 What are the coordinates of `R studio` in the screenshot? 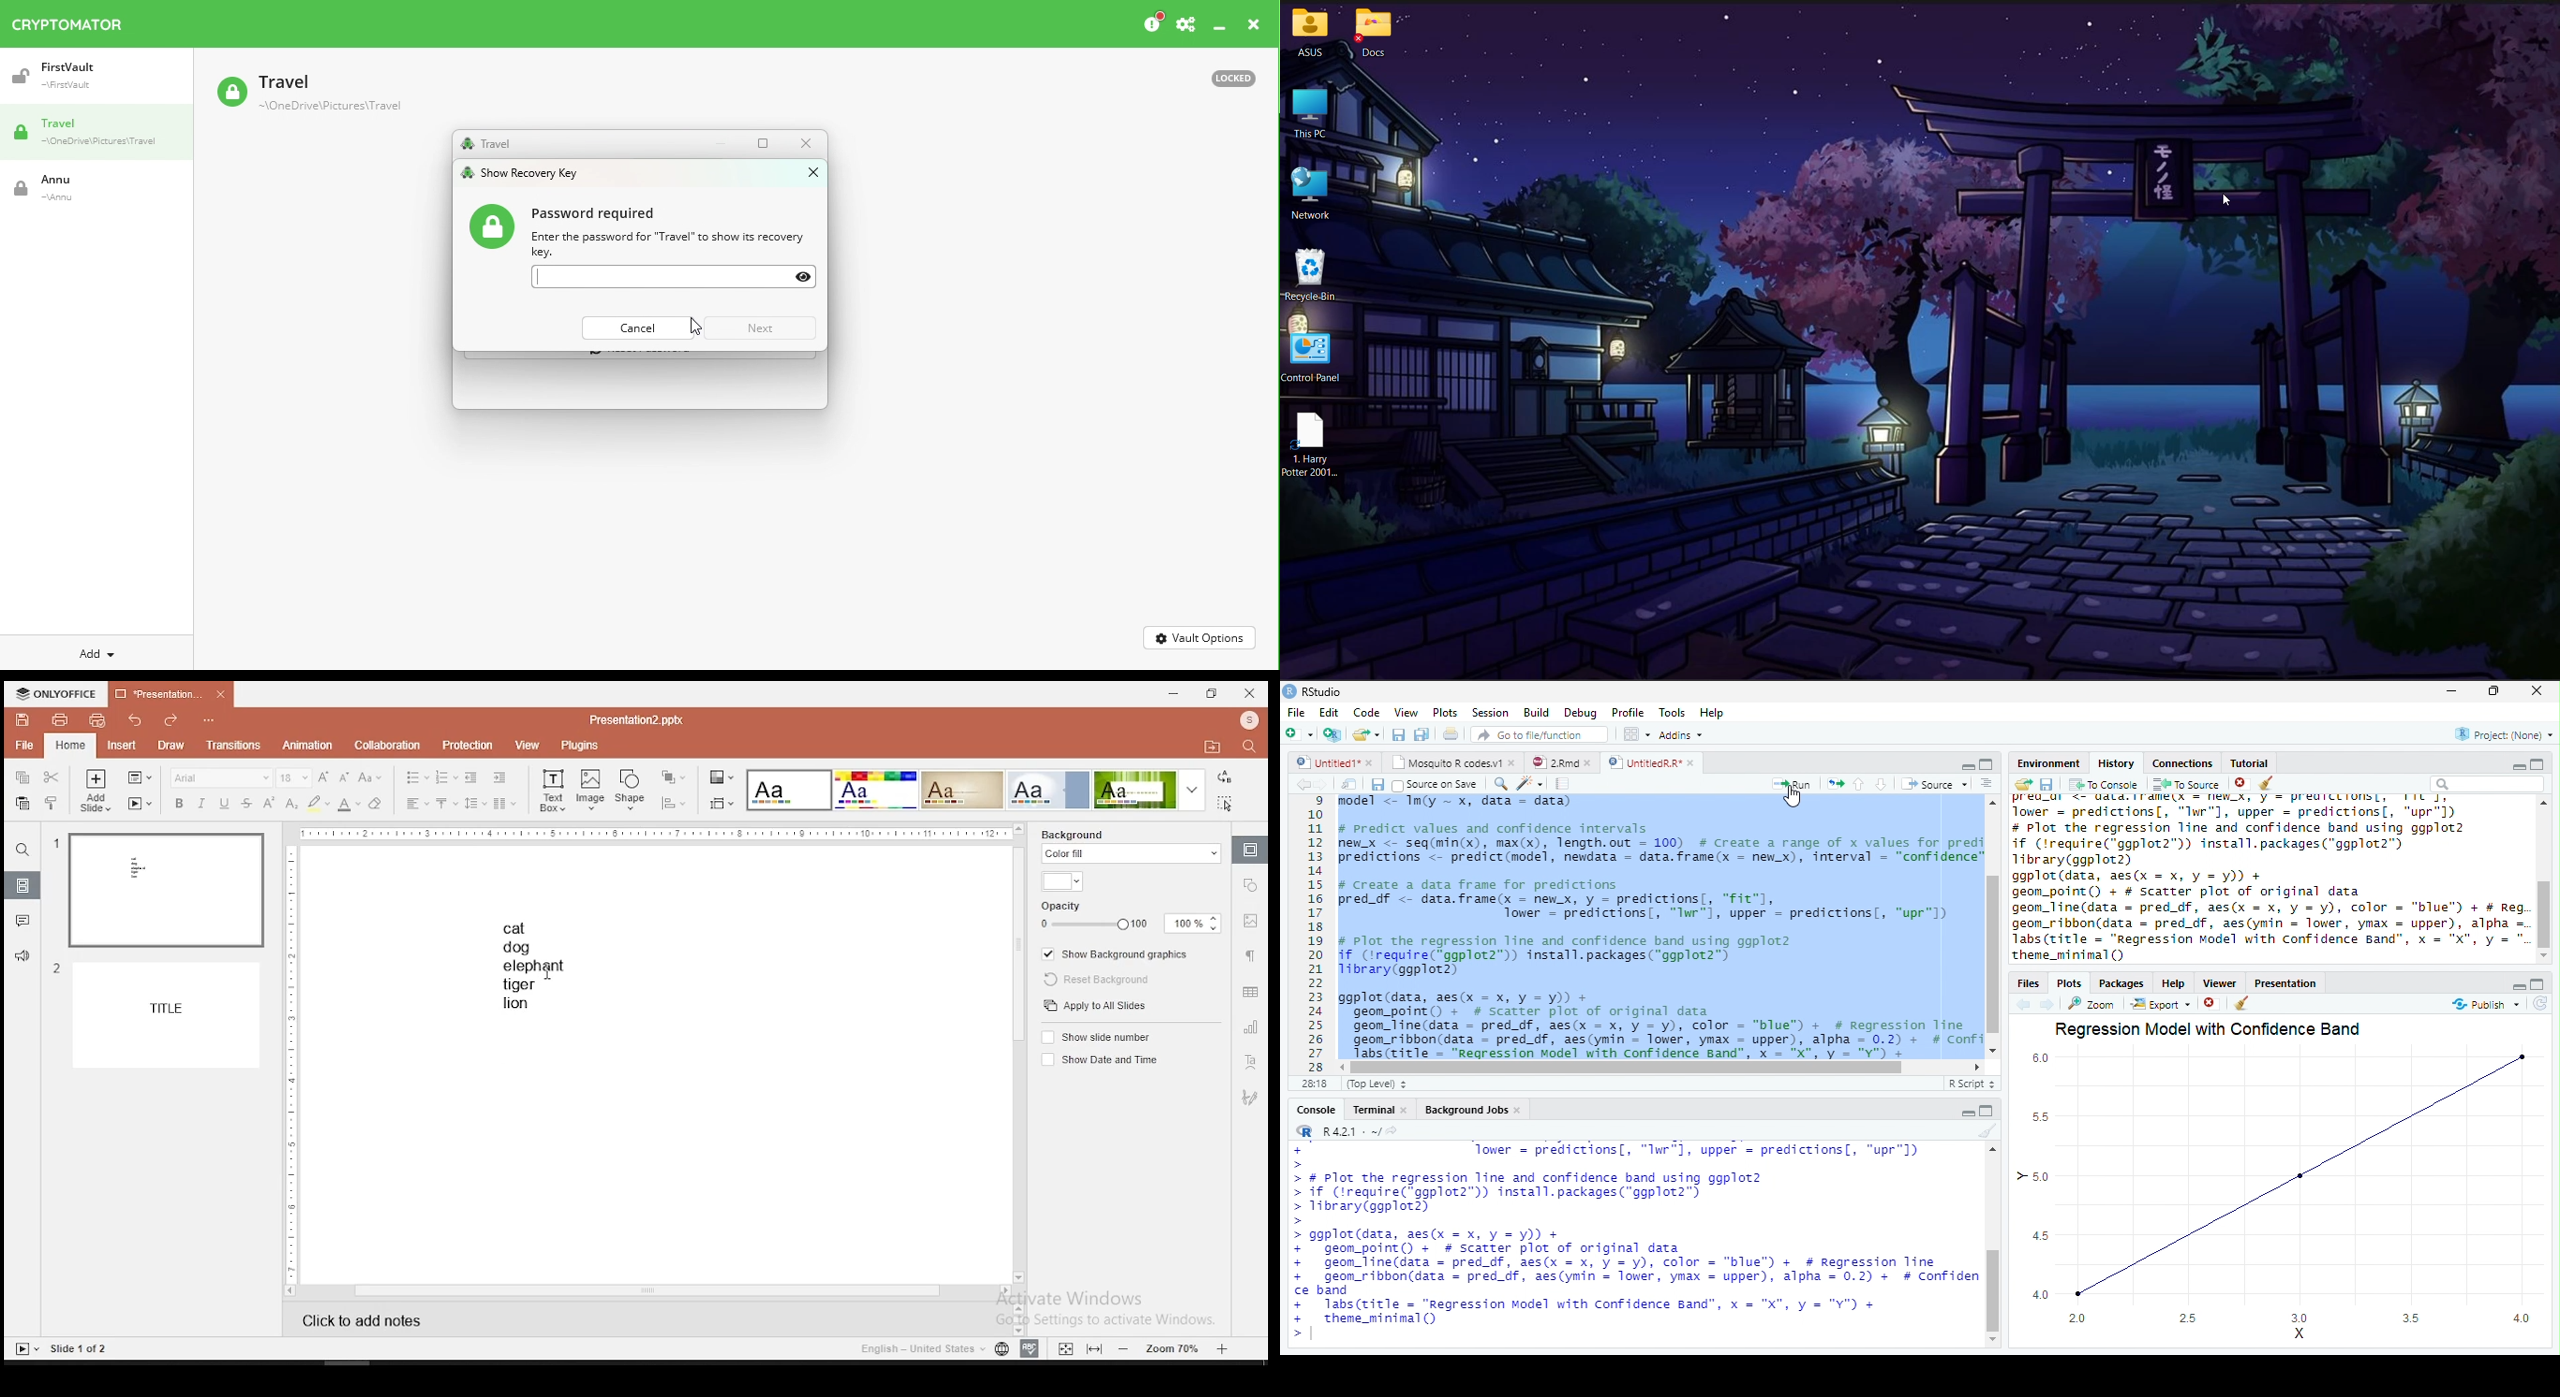 It's located at (1316, 691).